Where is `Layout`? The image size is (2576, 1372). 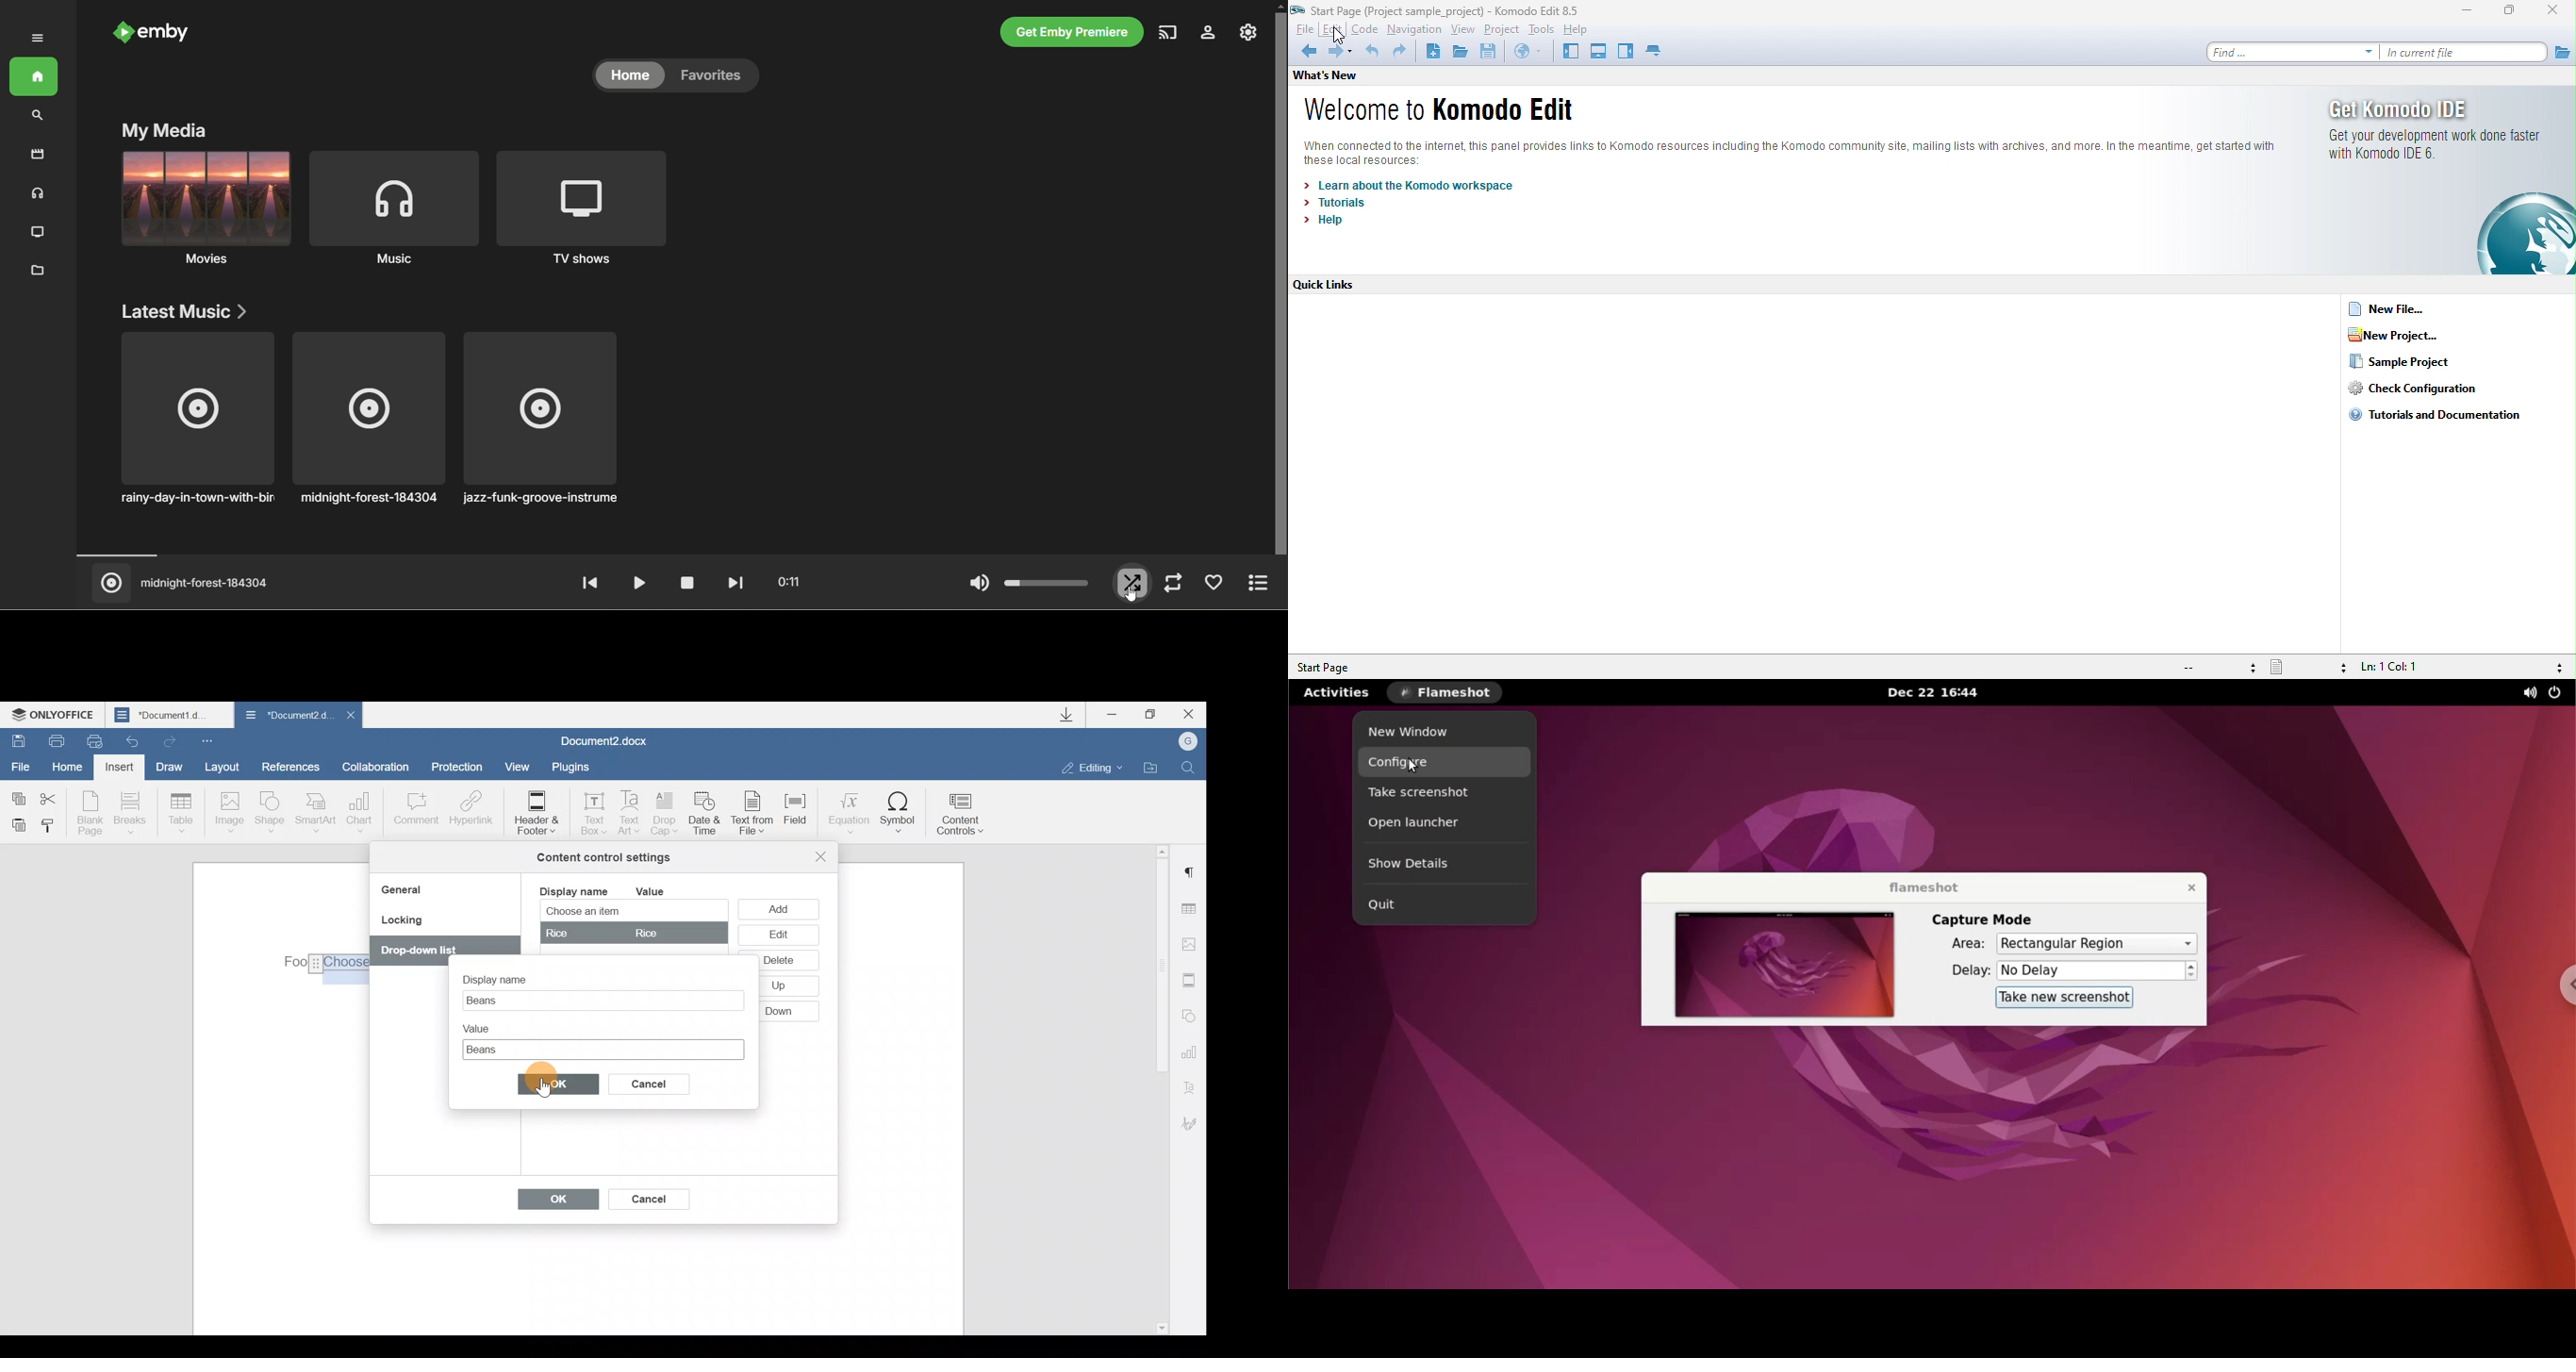 Layout is located at coordinates (221, 766).